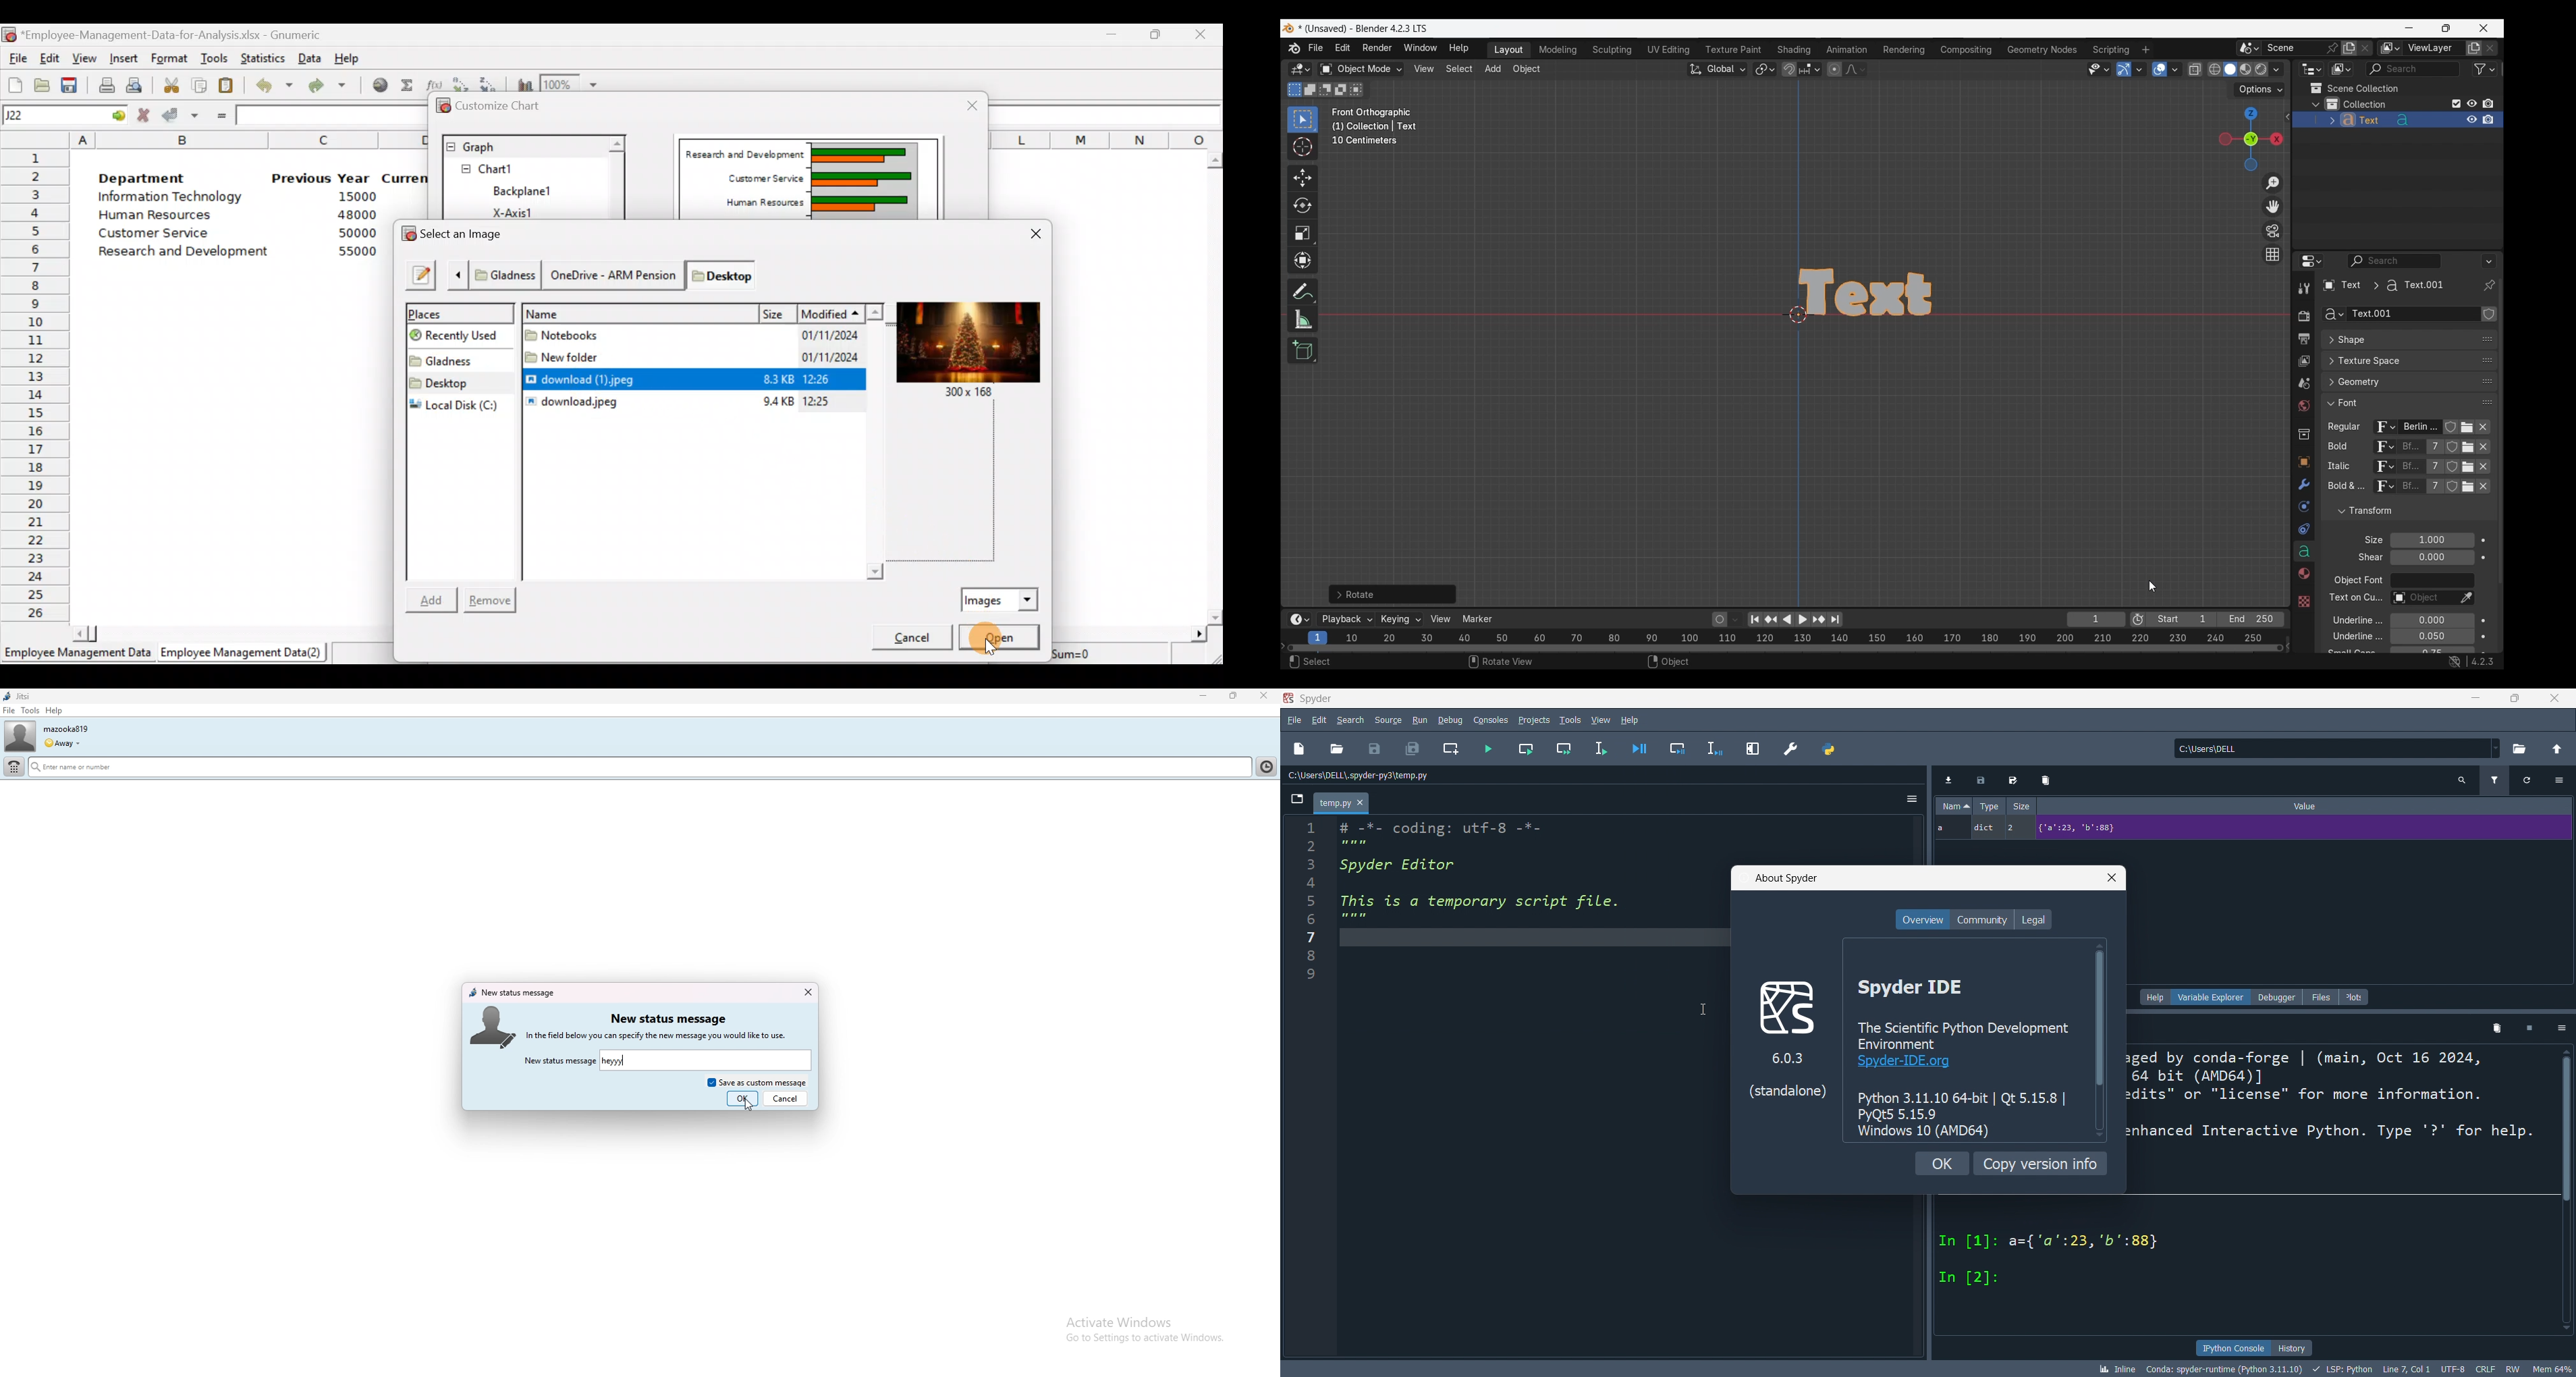  Describe the element at coordinates (757, 1081) in the screenshot. I see `save as custom message` at that location.